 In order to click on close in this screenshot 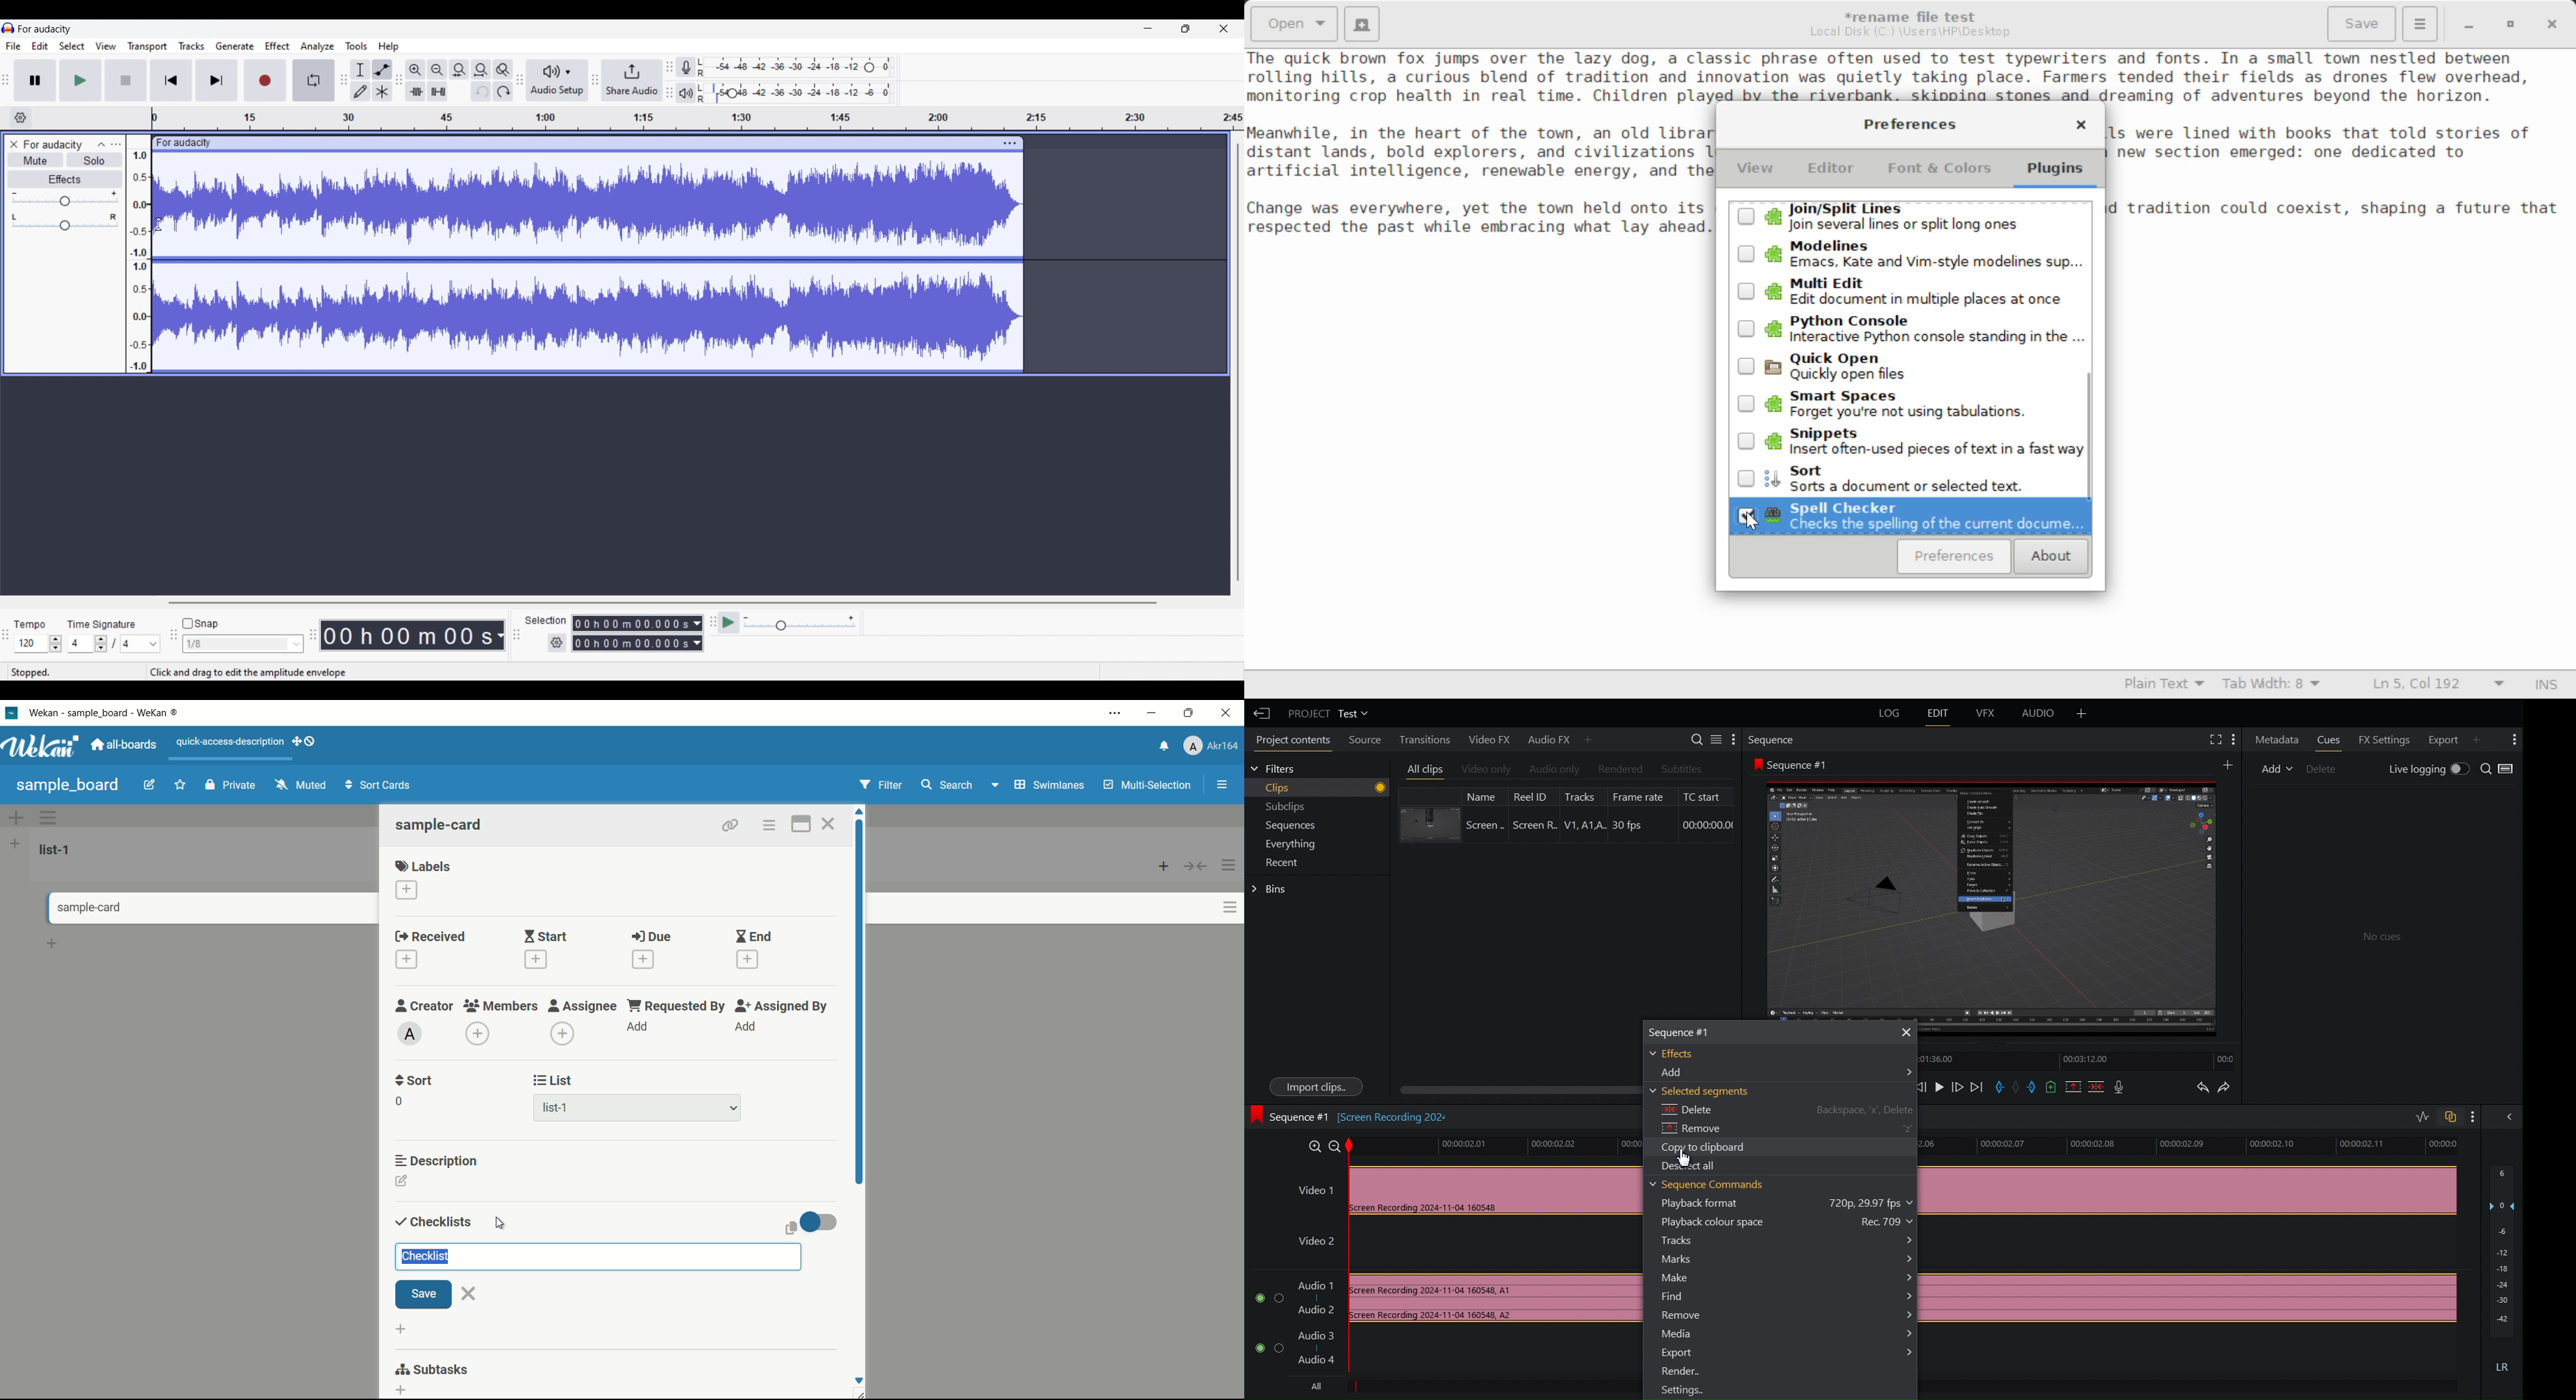, I will do `click(470, 1293)`.